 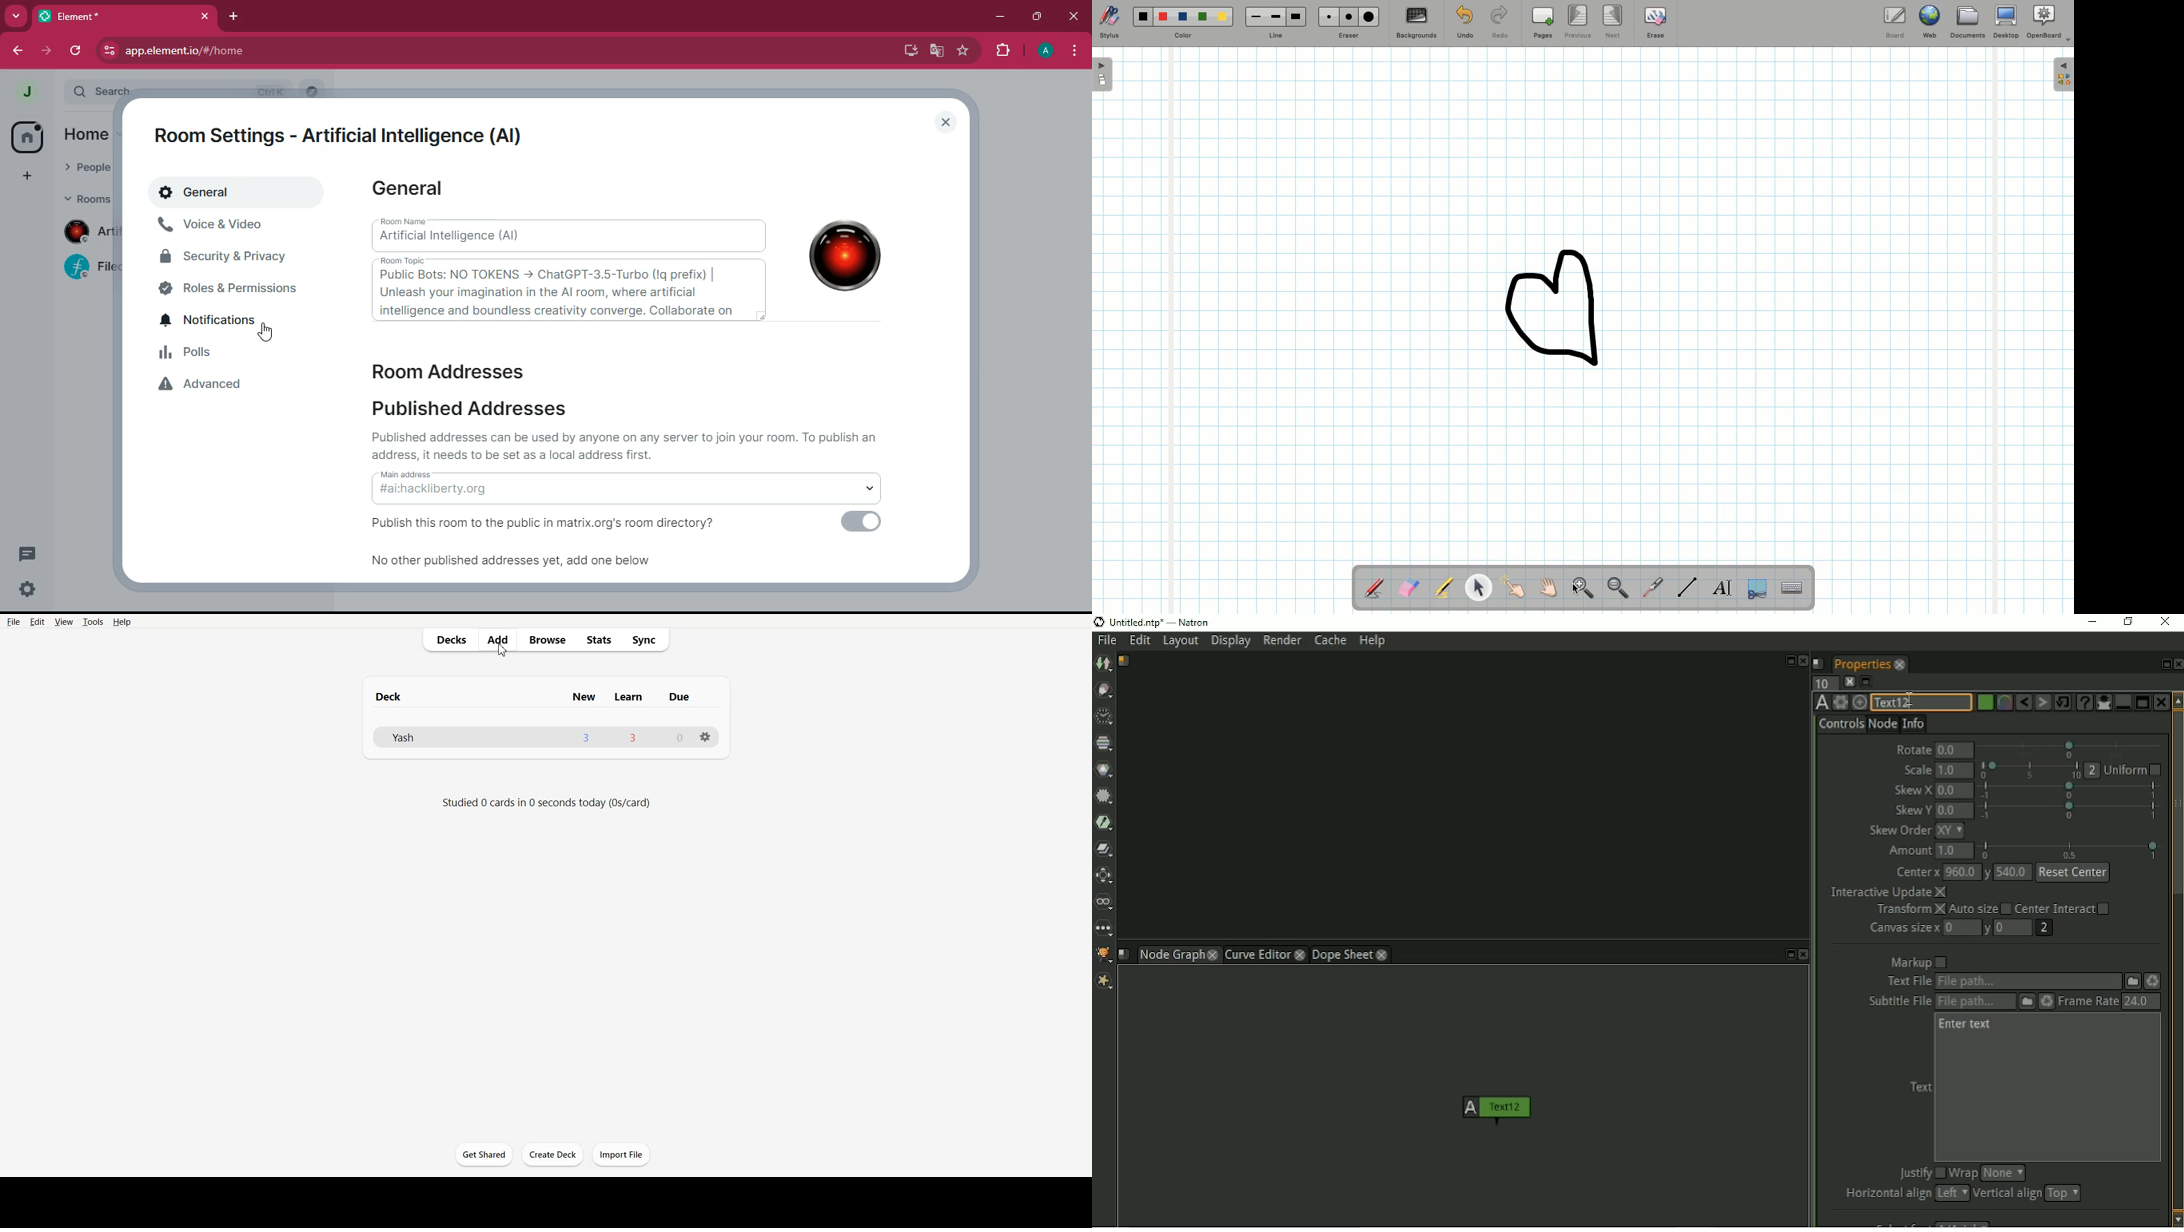 What do you see at coordinates (1979, 910) in the screenshot?
I see `Auto size` at bounding box center [1979, 910].